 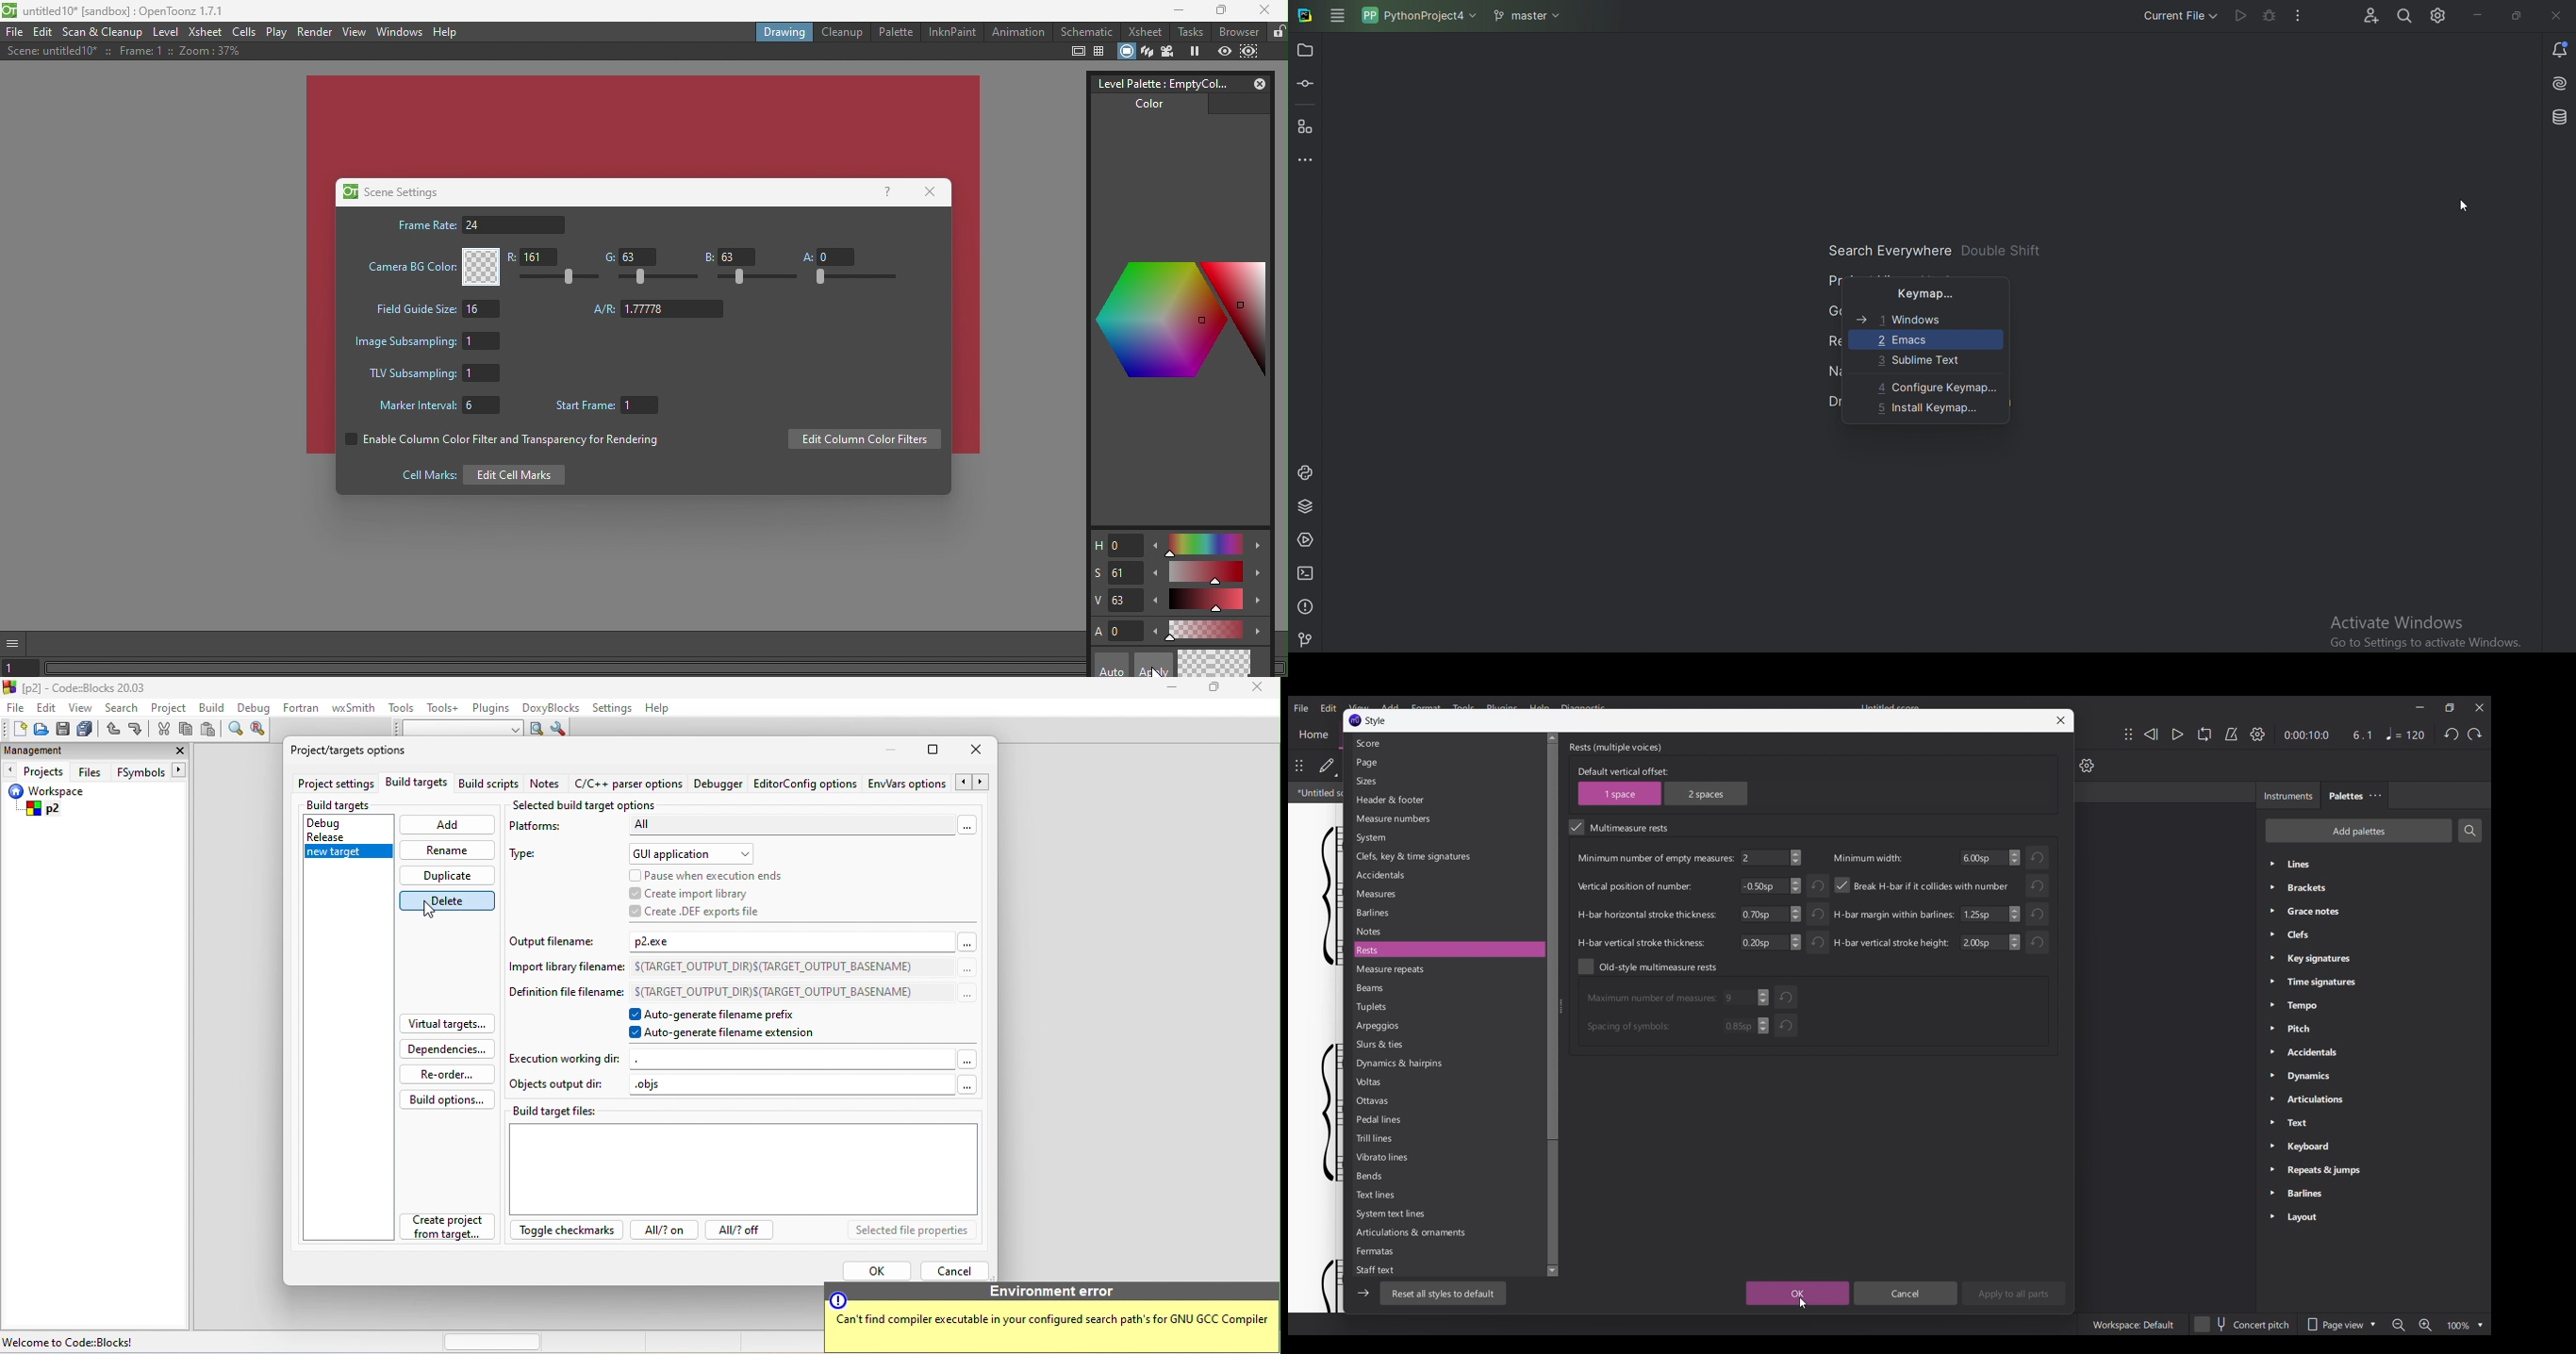 What do you see at coordinates (1234, 663) in the screenshot?
I see `Return to previous style` at bounding box center [1234, 663].